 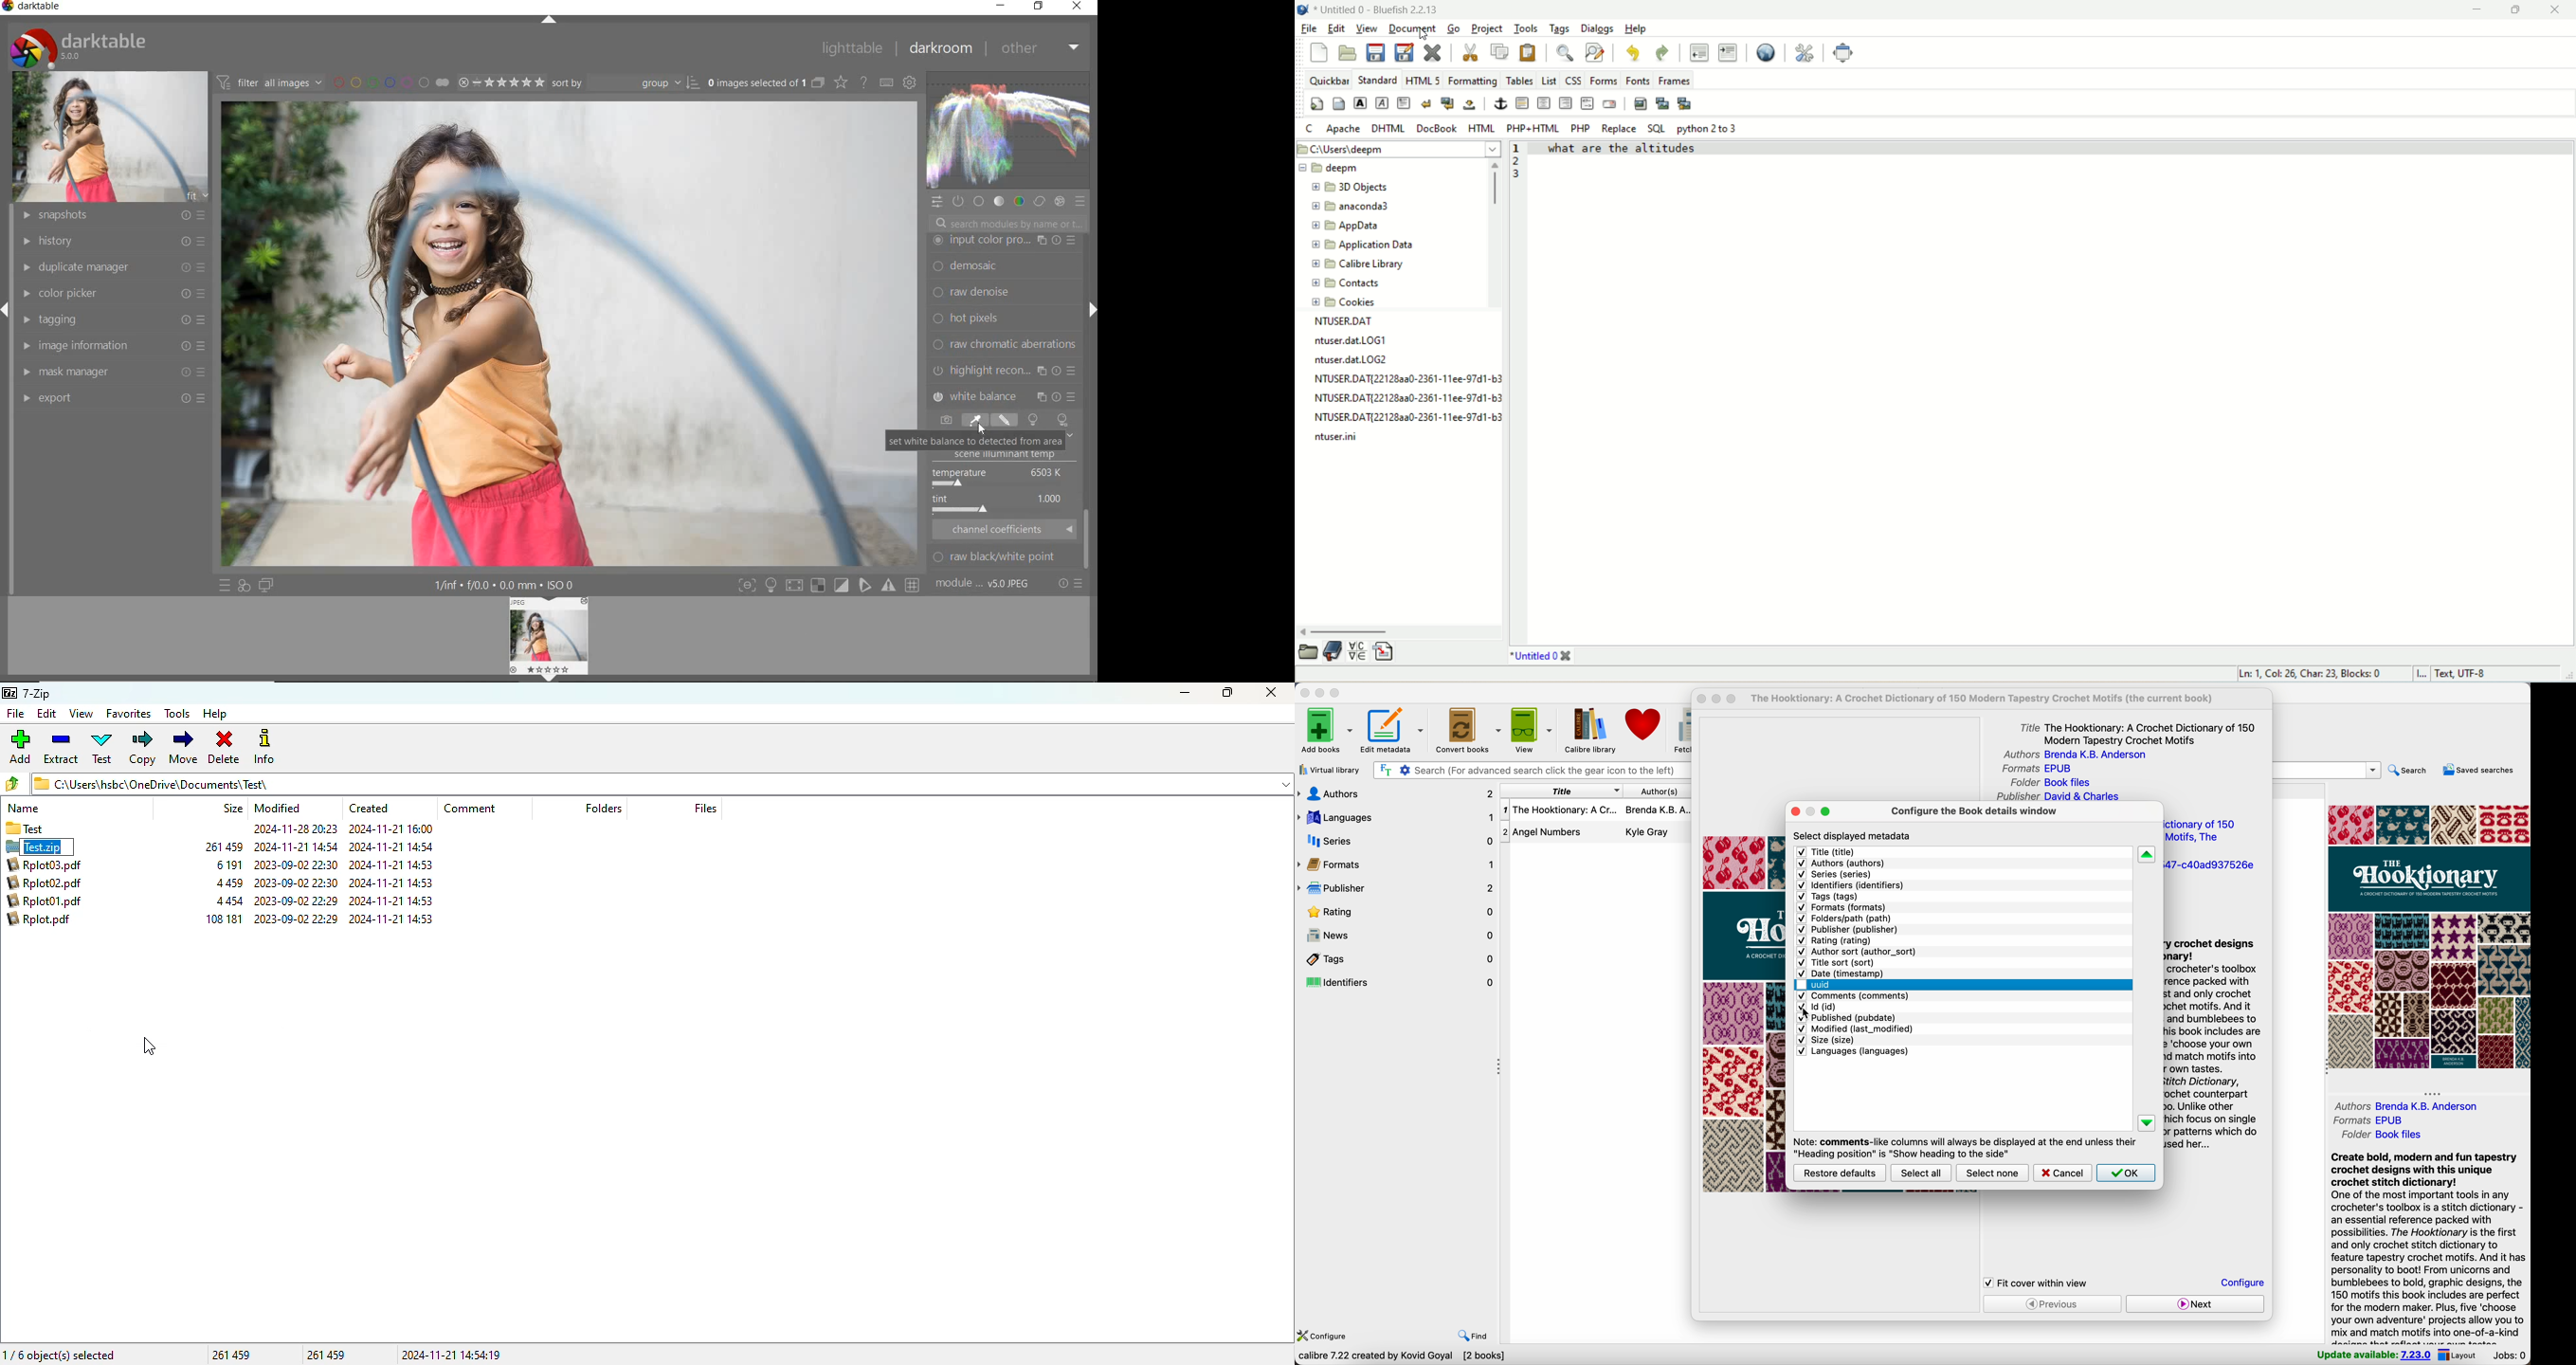 What do you see at coordinates (49, 921) in the screenshot?
I see `Rplot.pdf 108181 2023-09-02 22:29 2024-11-21 14:53` at bounding box center [49, 921].